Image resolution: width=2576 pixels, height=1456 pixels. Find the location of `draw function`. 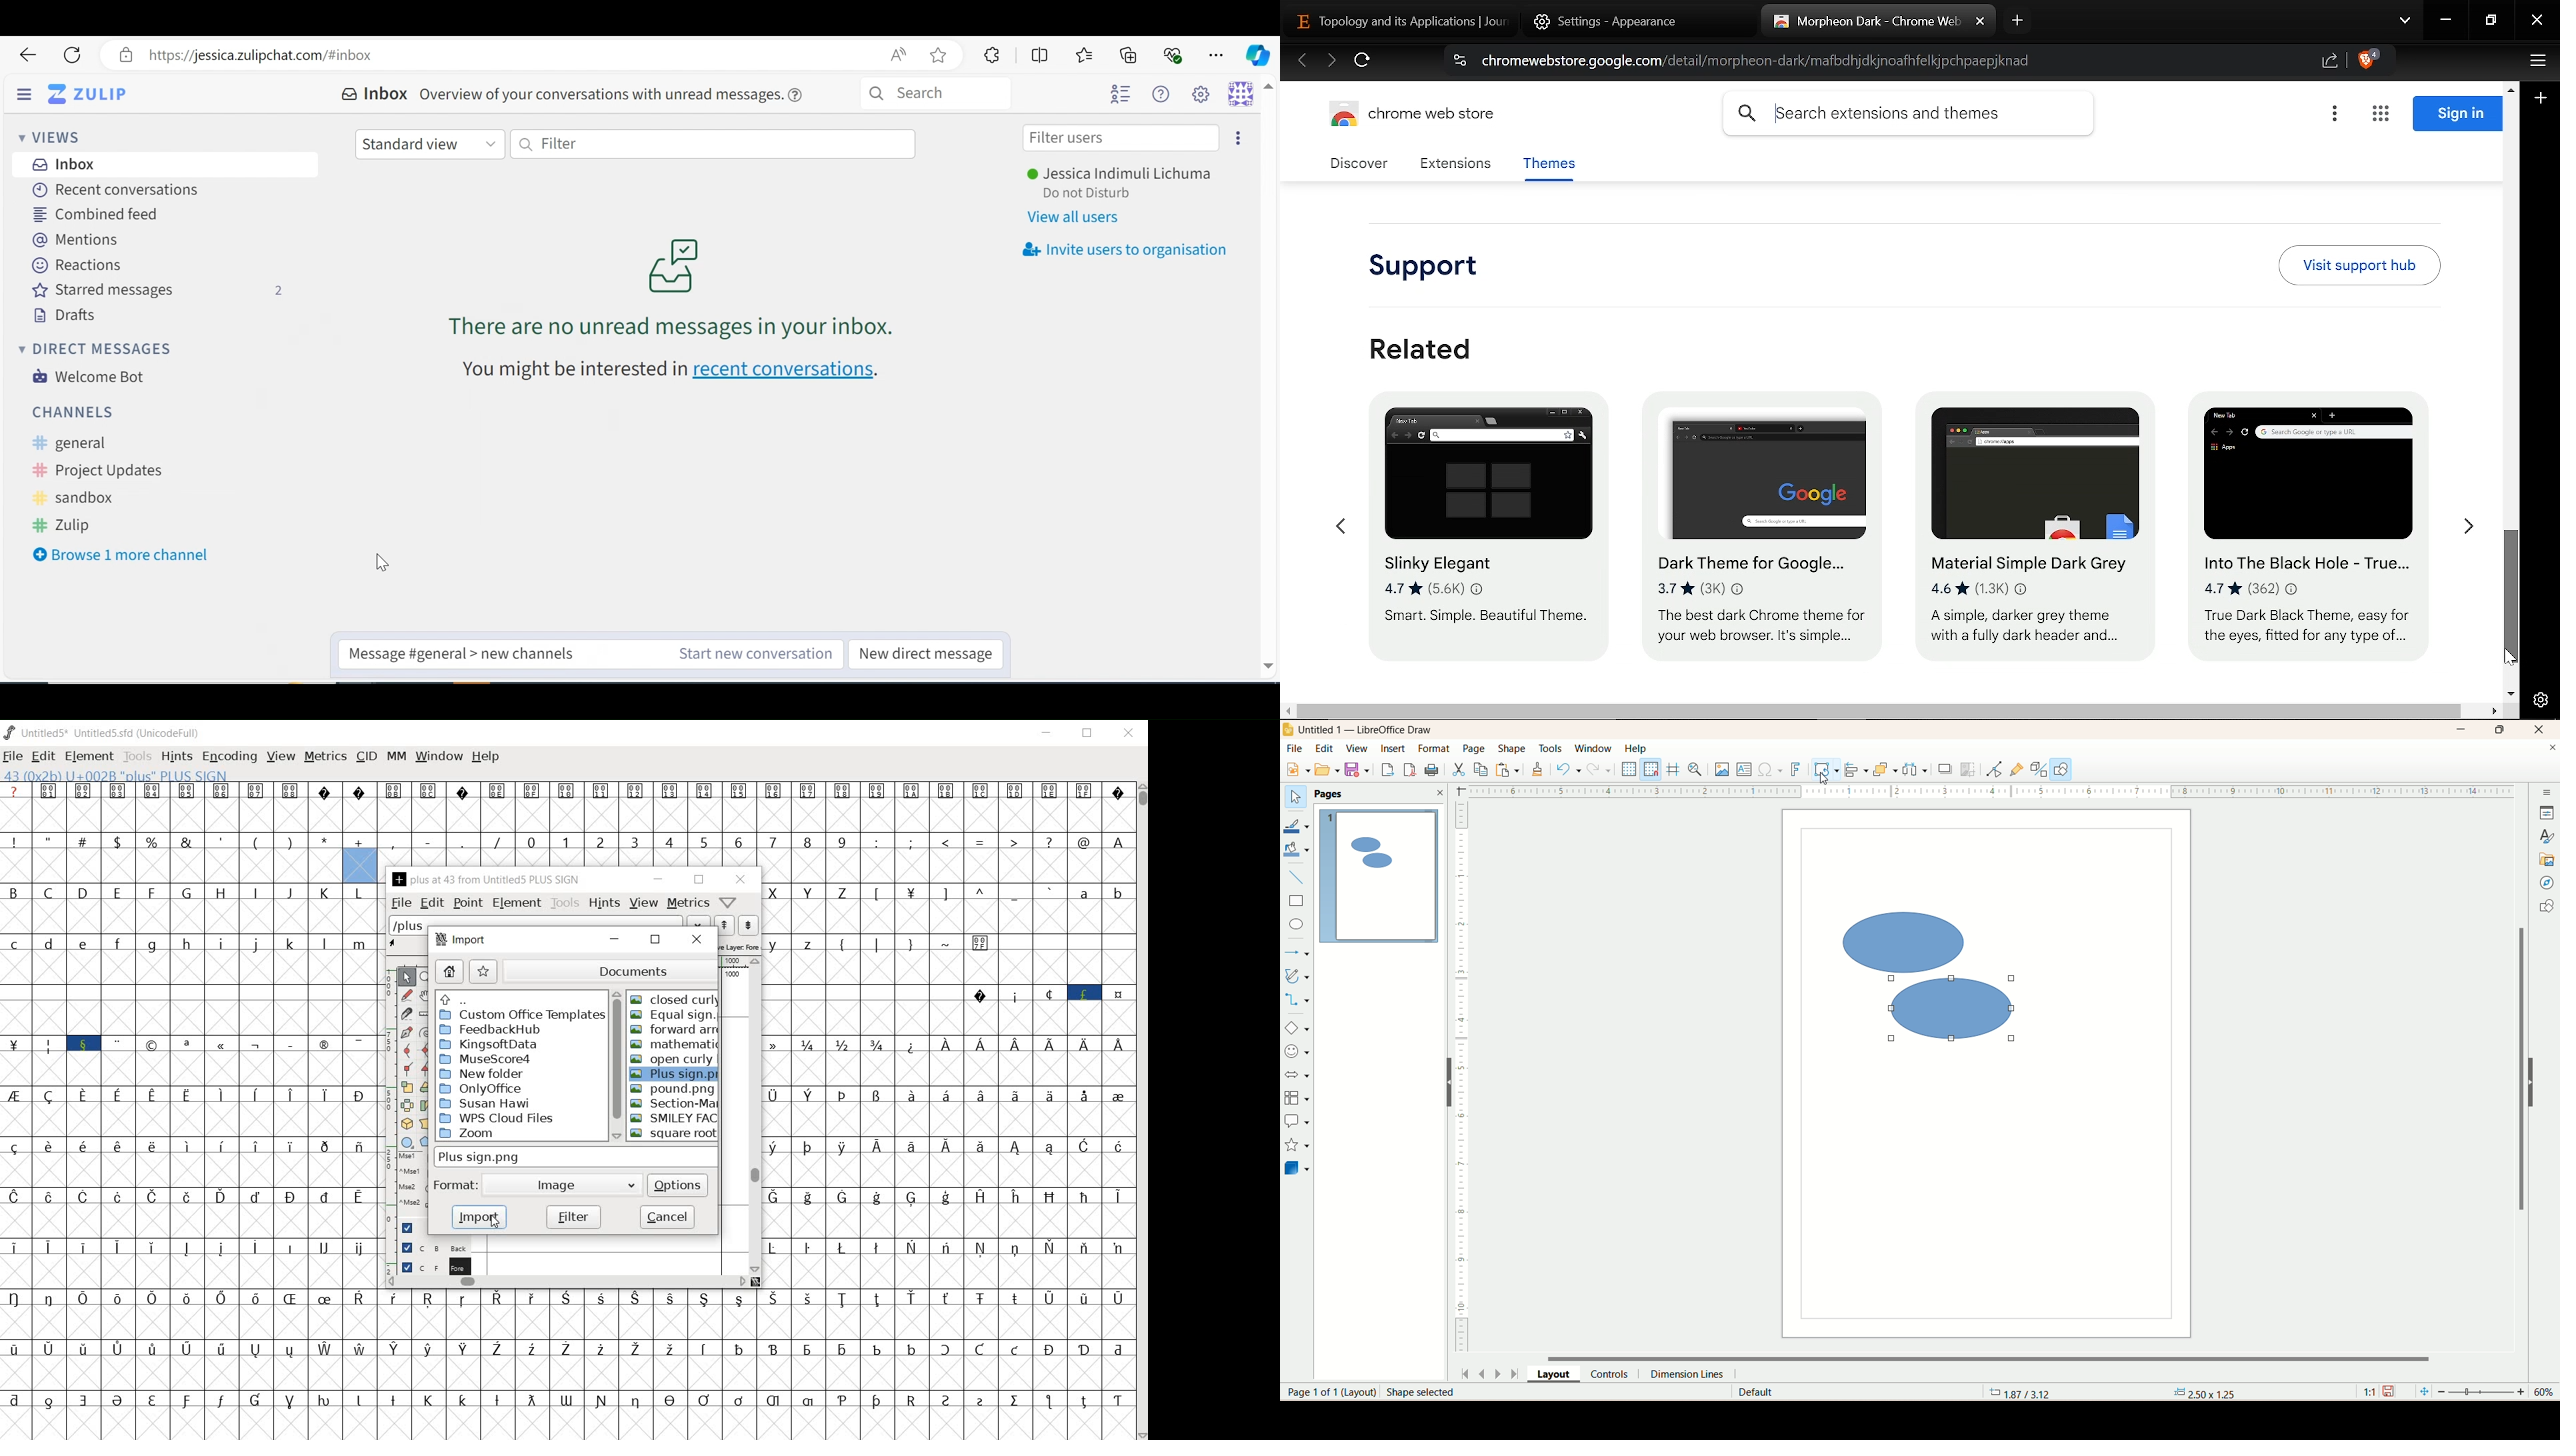

draw function is located at coordinates (2063, 770).